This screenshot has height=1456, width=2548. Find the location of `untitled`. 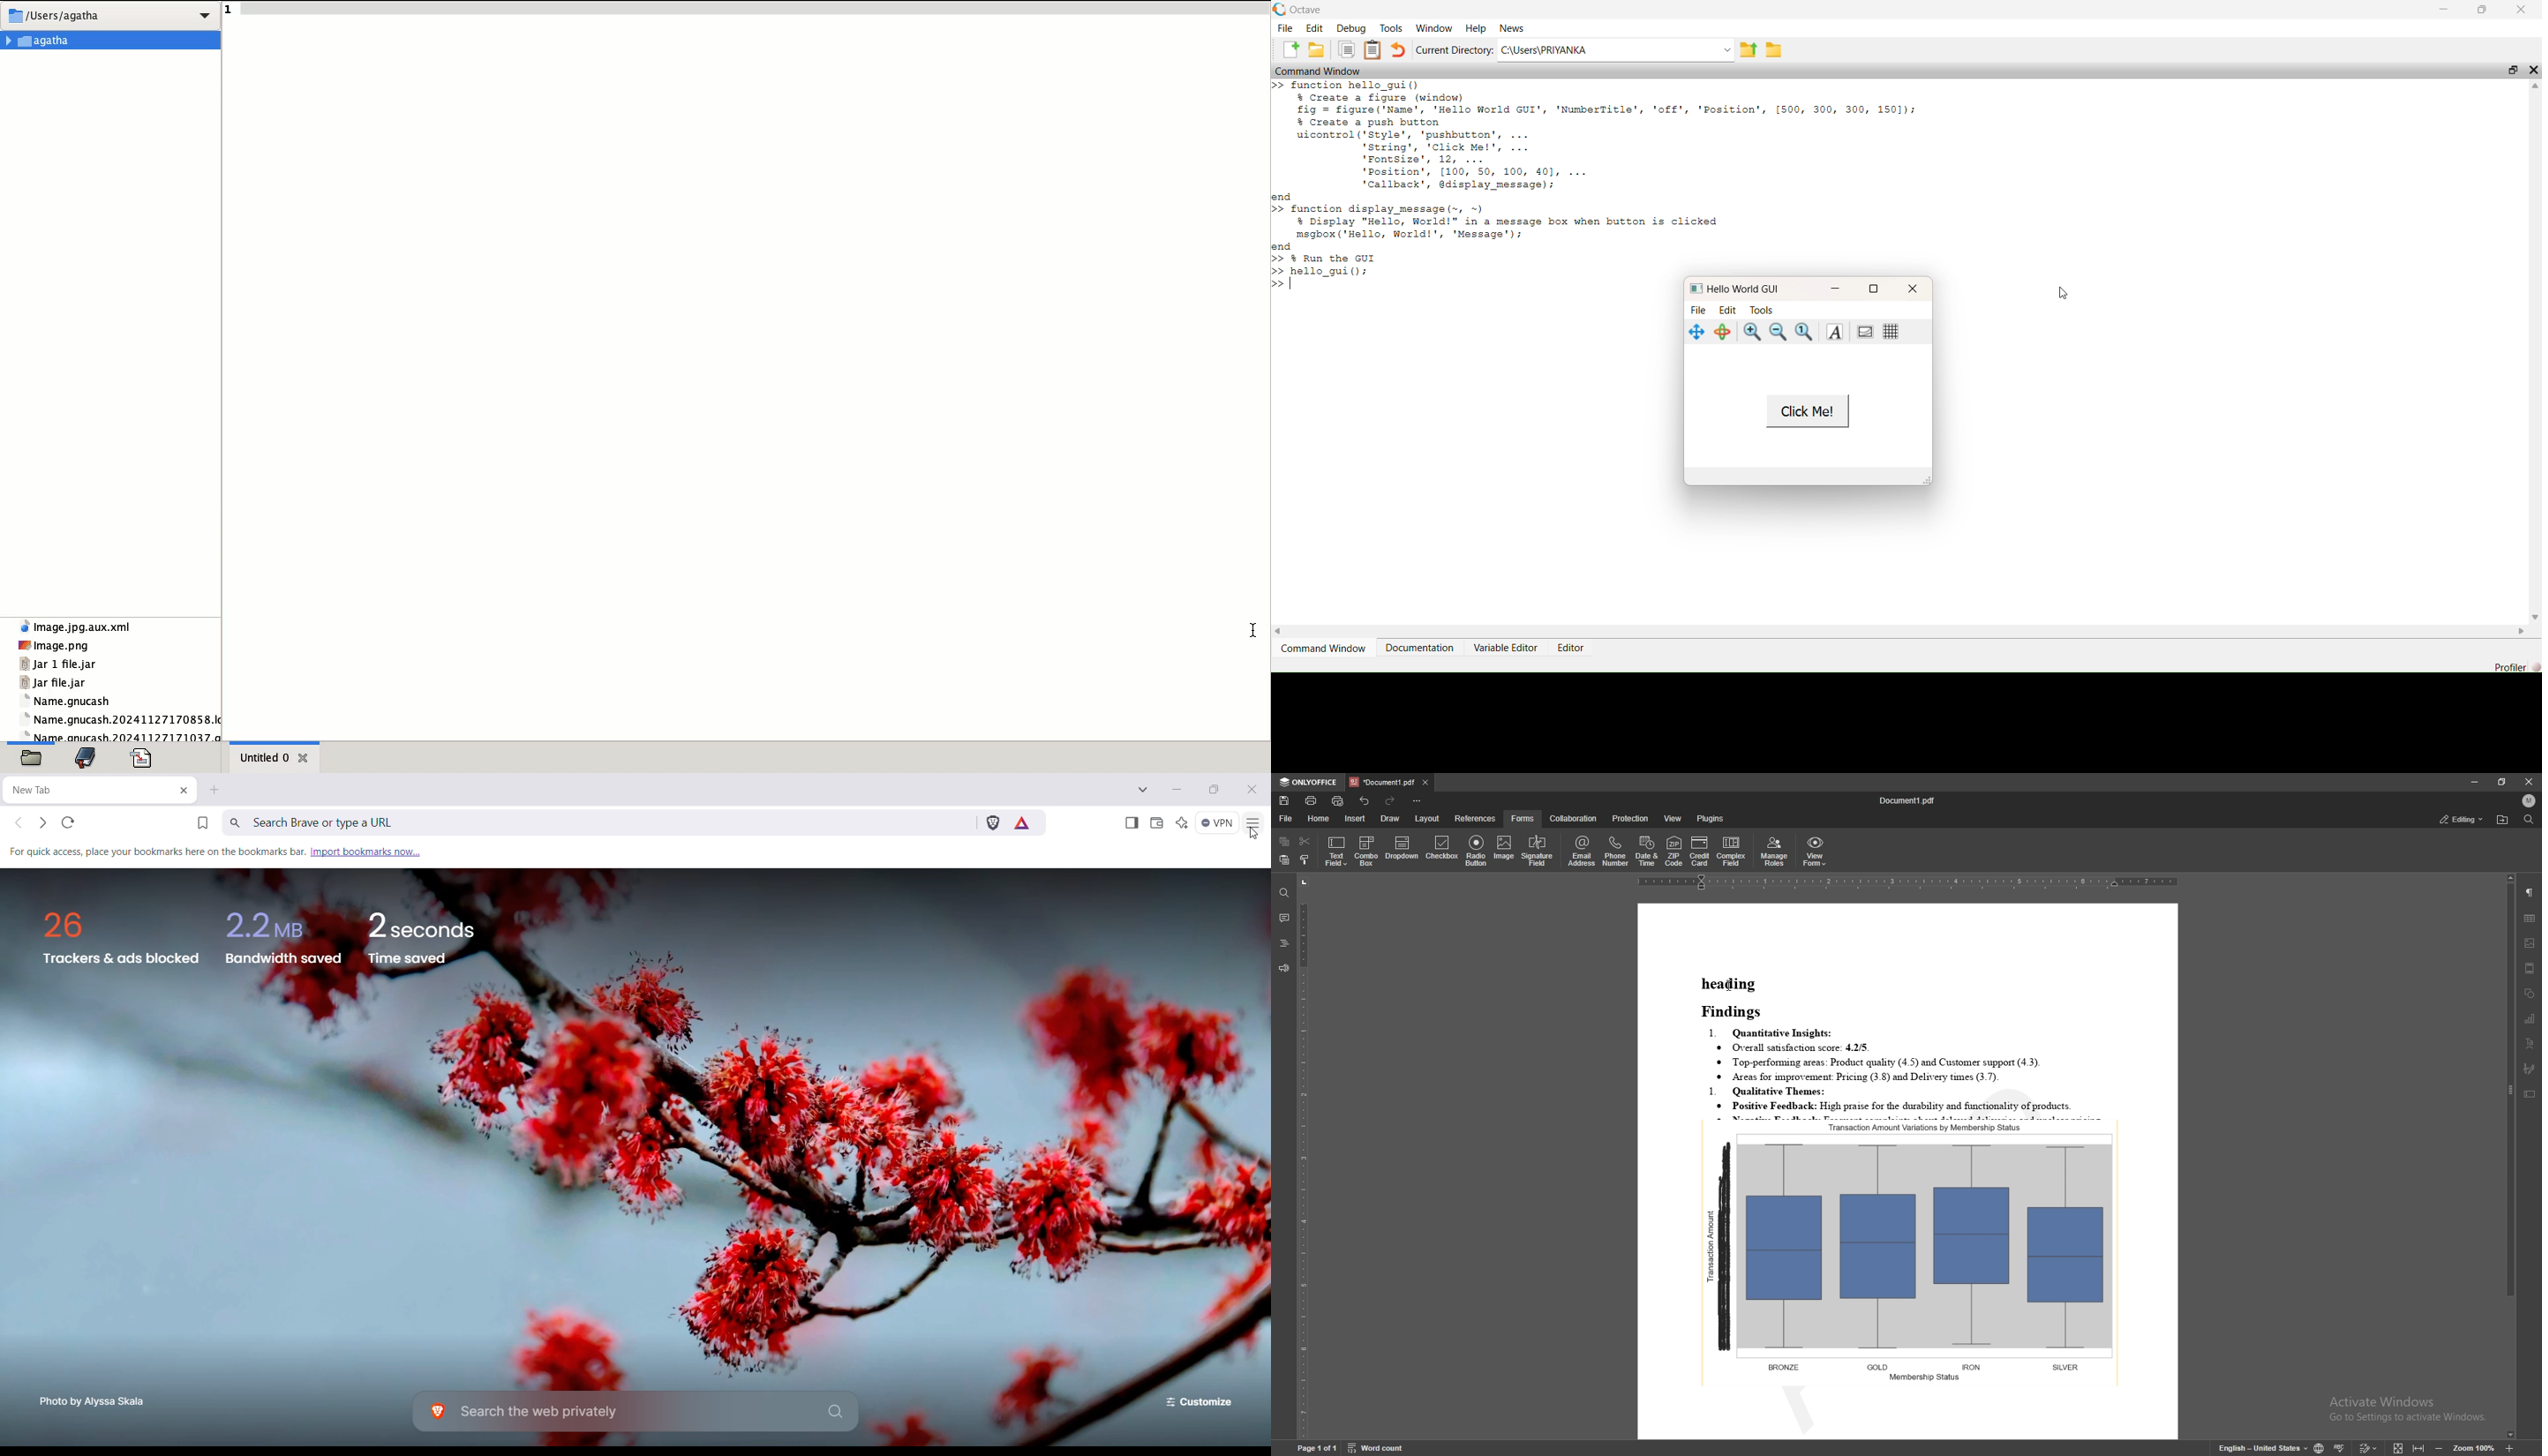

untitled is located at coordinates (262, 757).